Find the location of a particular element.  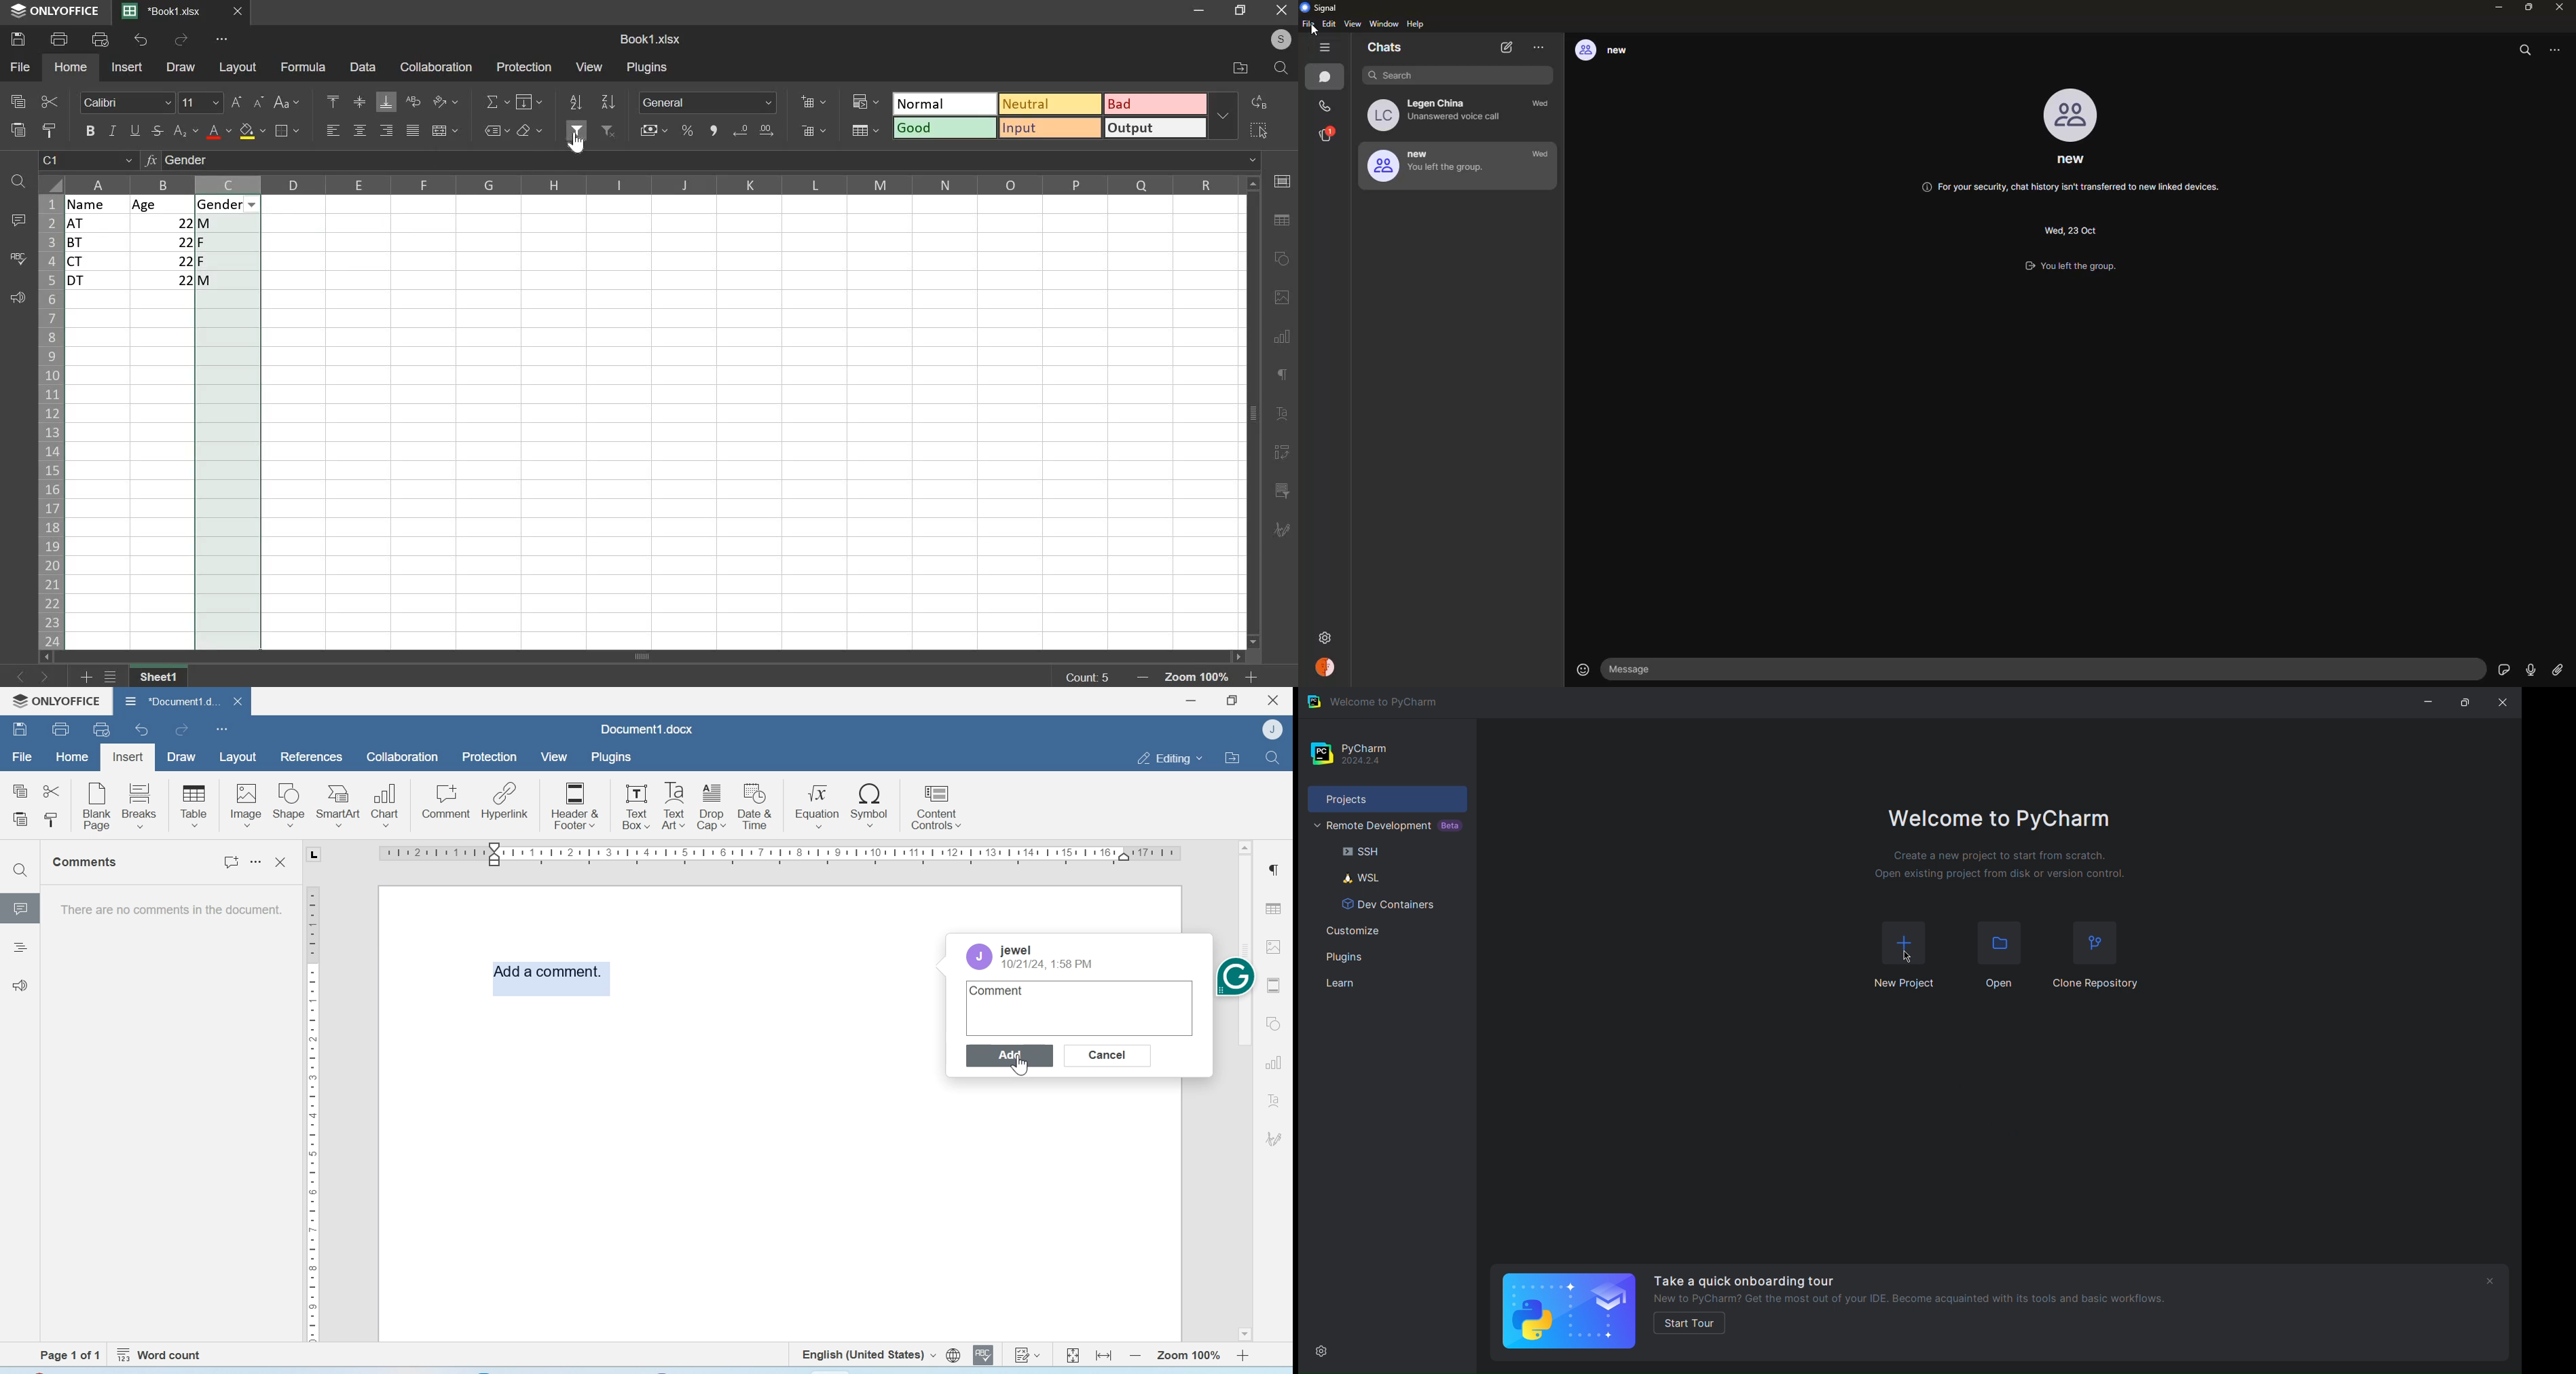

Cursor is located at coordinates (577, 143).